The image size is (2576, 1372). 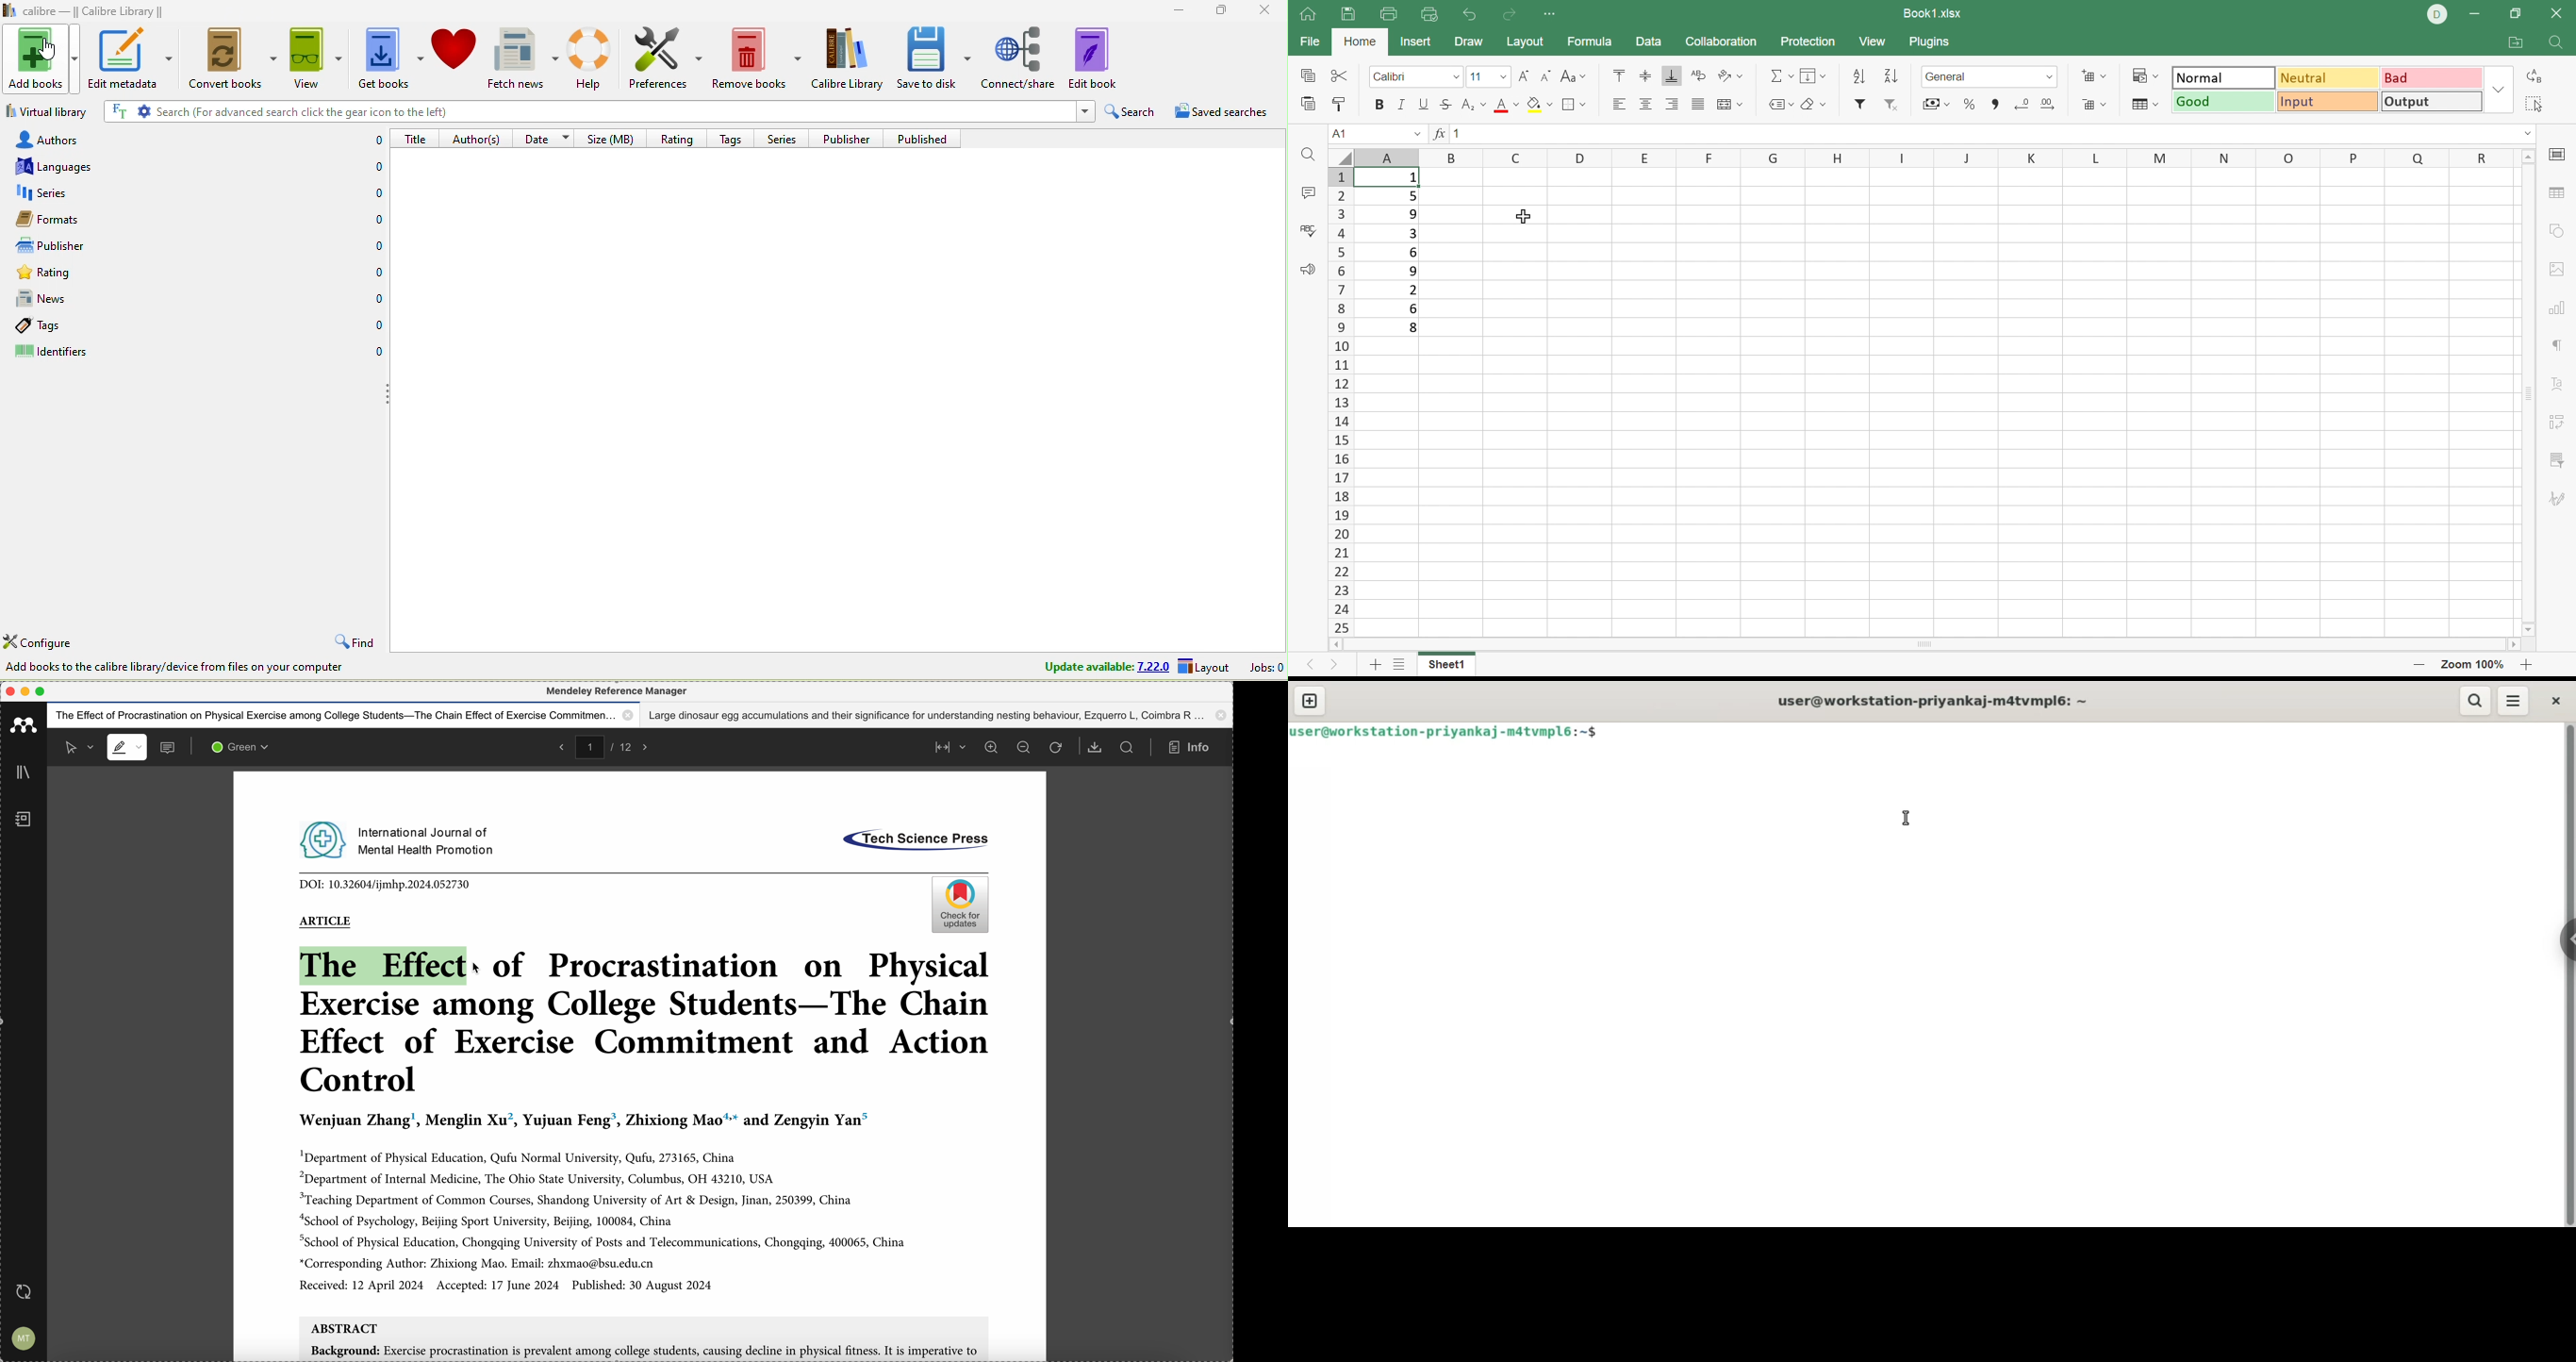 What do you see at coordinates (2561, 233) in the screenshot?
I see `shape settings` at bounding box center [2561, 233].